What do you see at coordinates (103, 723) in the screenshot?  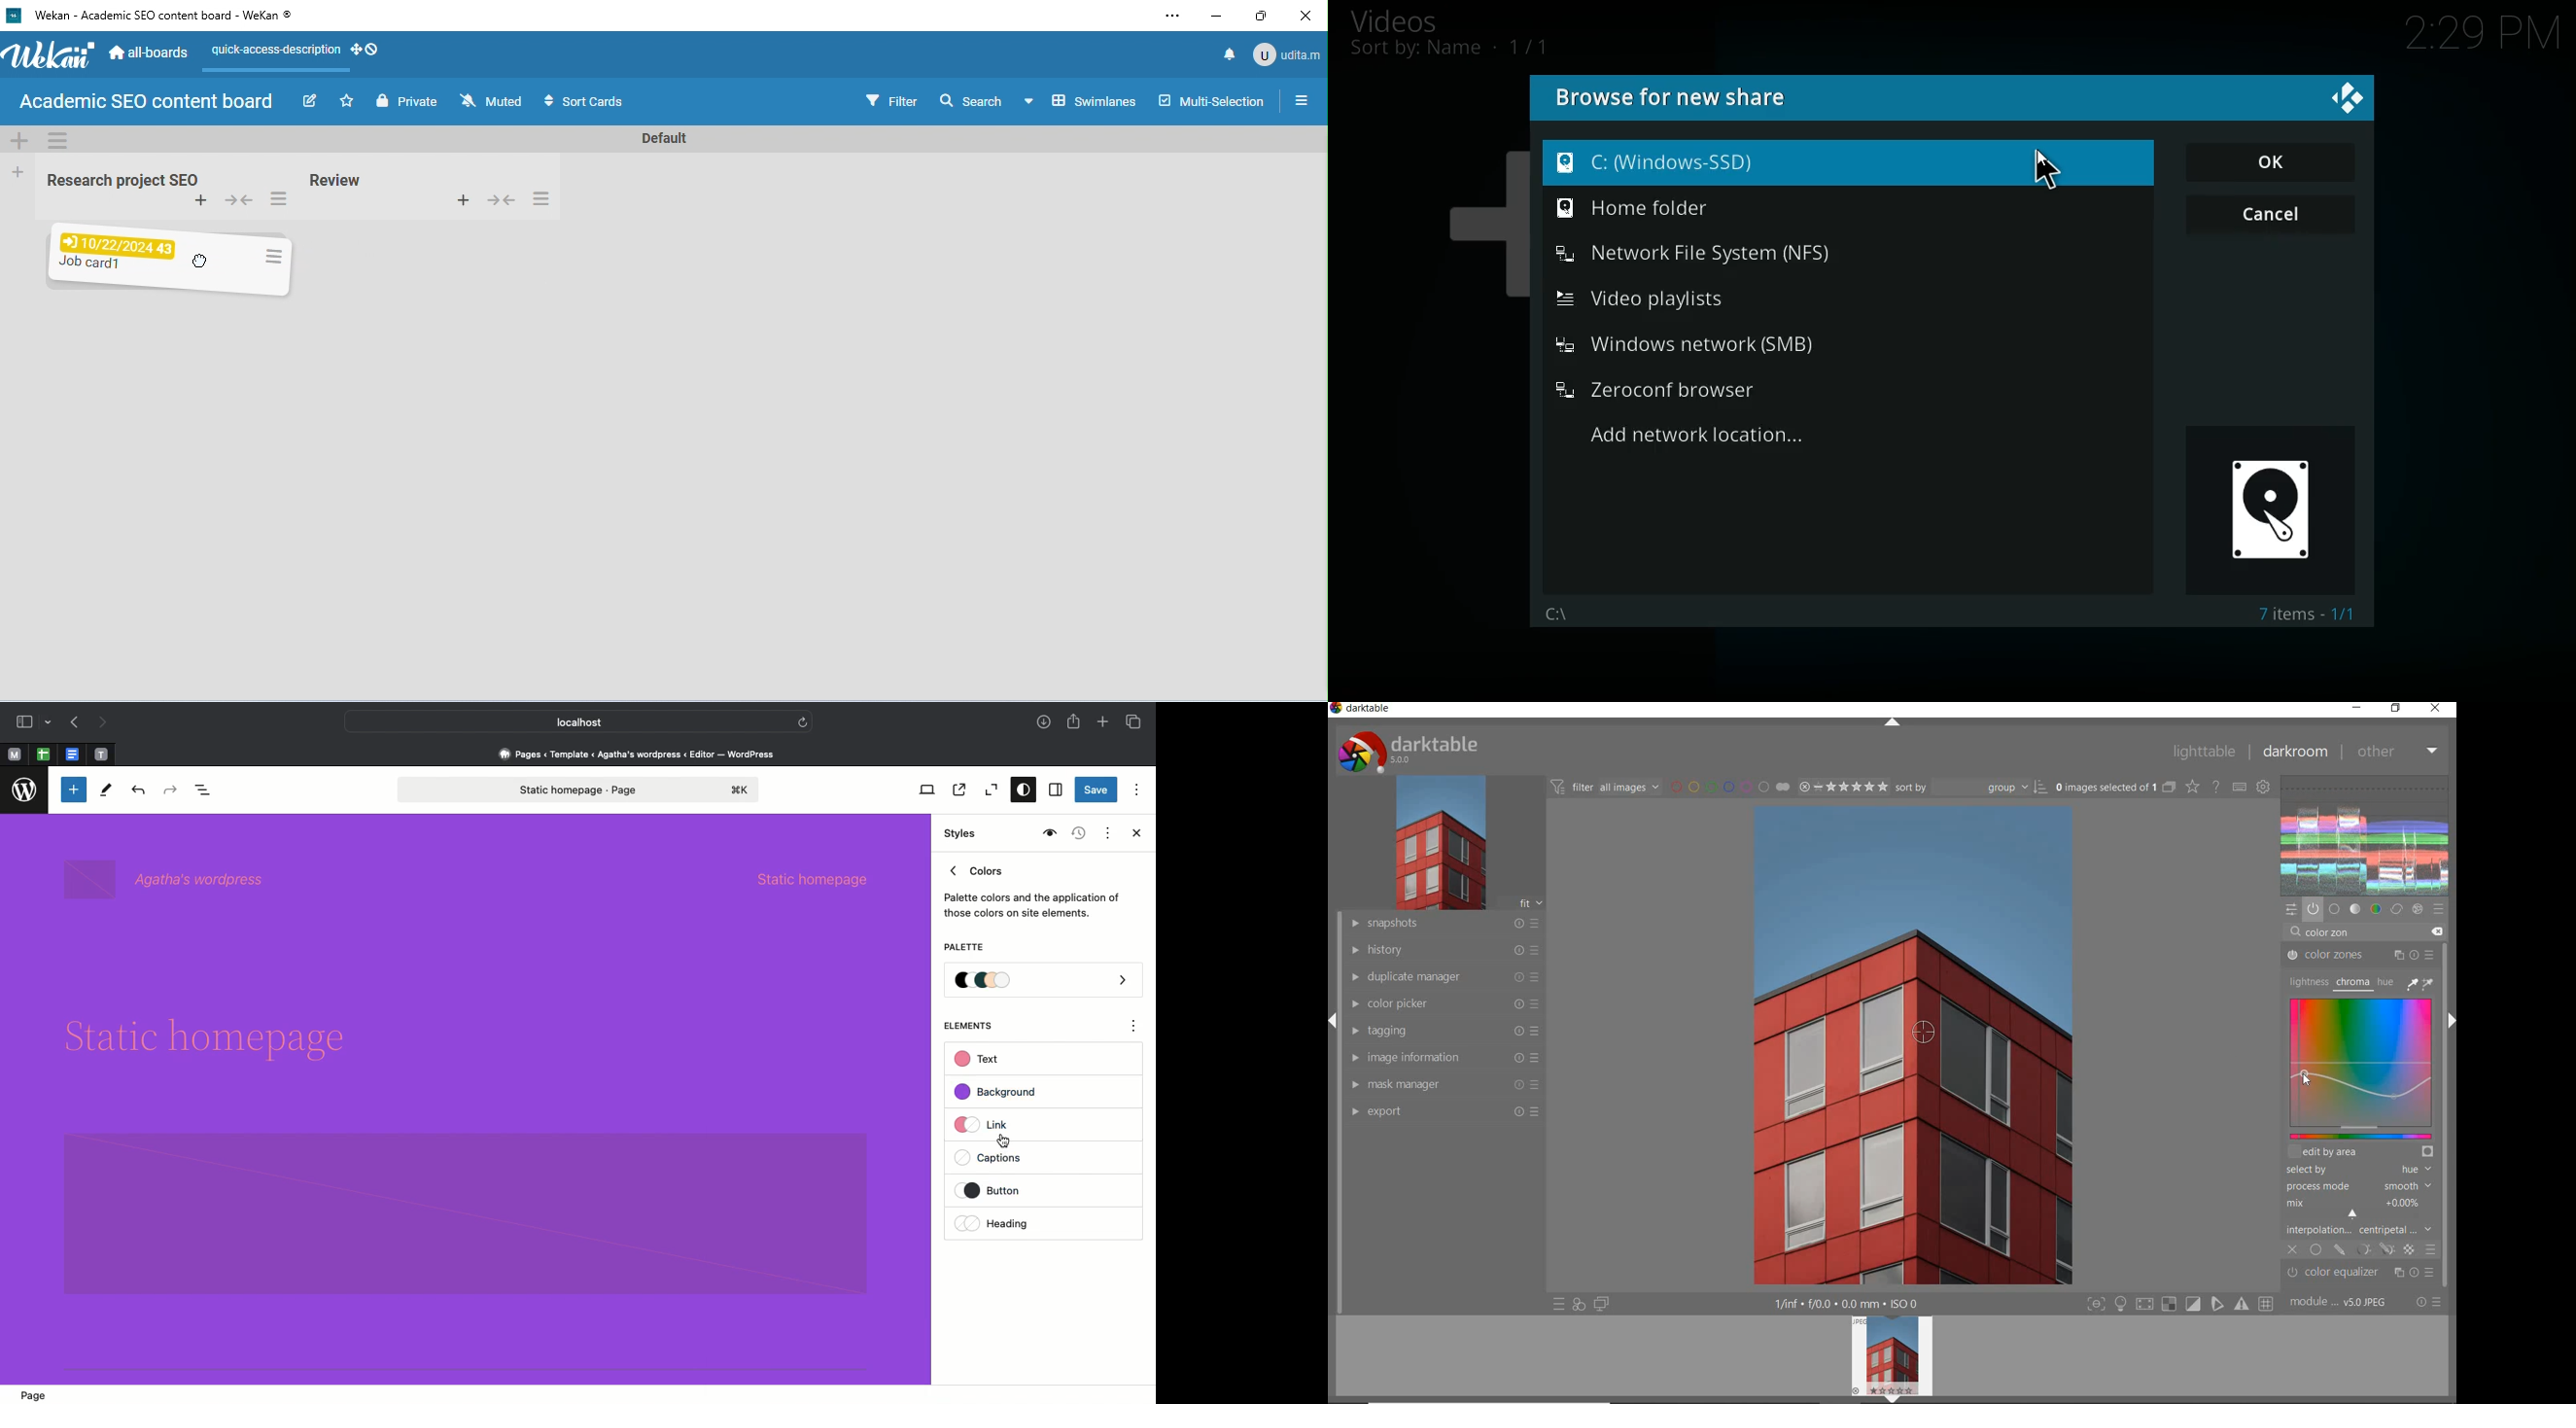 I see `Next page` at bounding box center [103, 723].